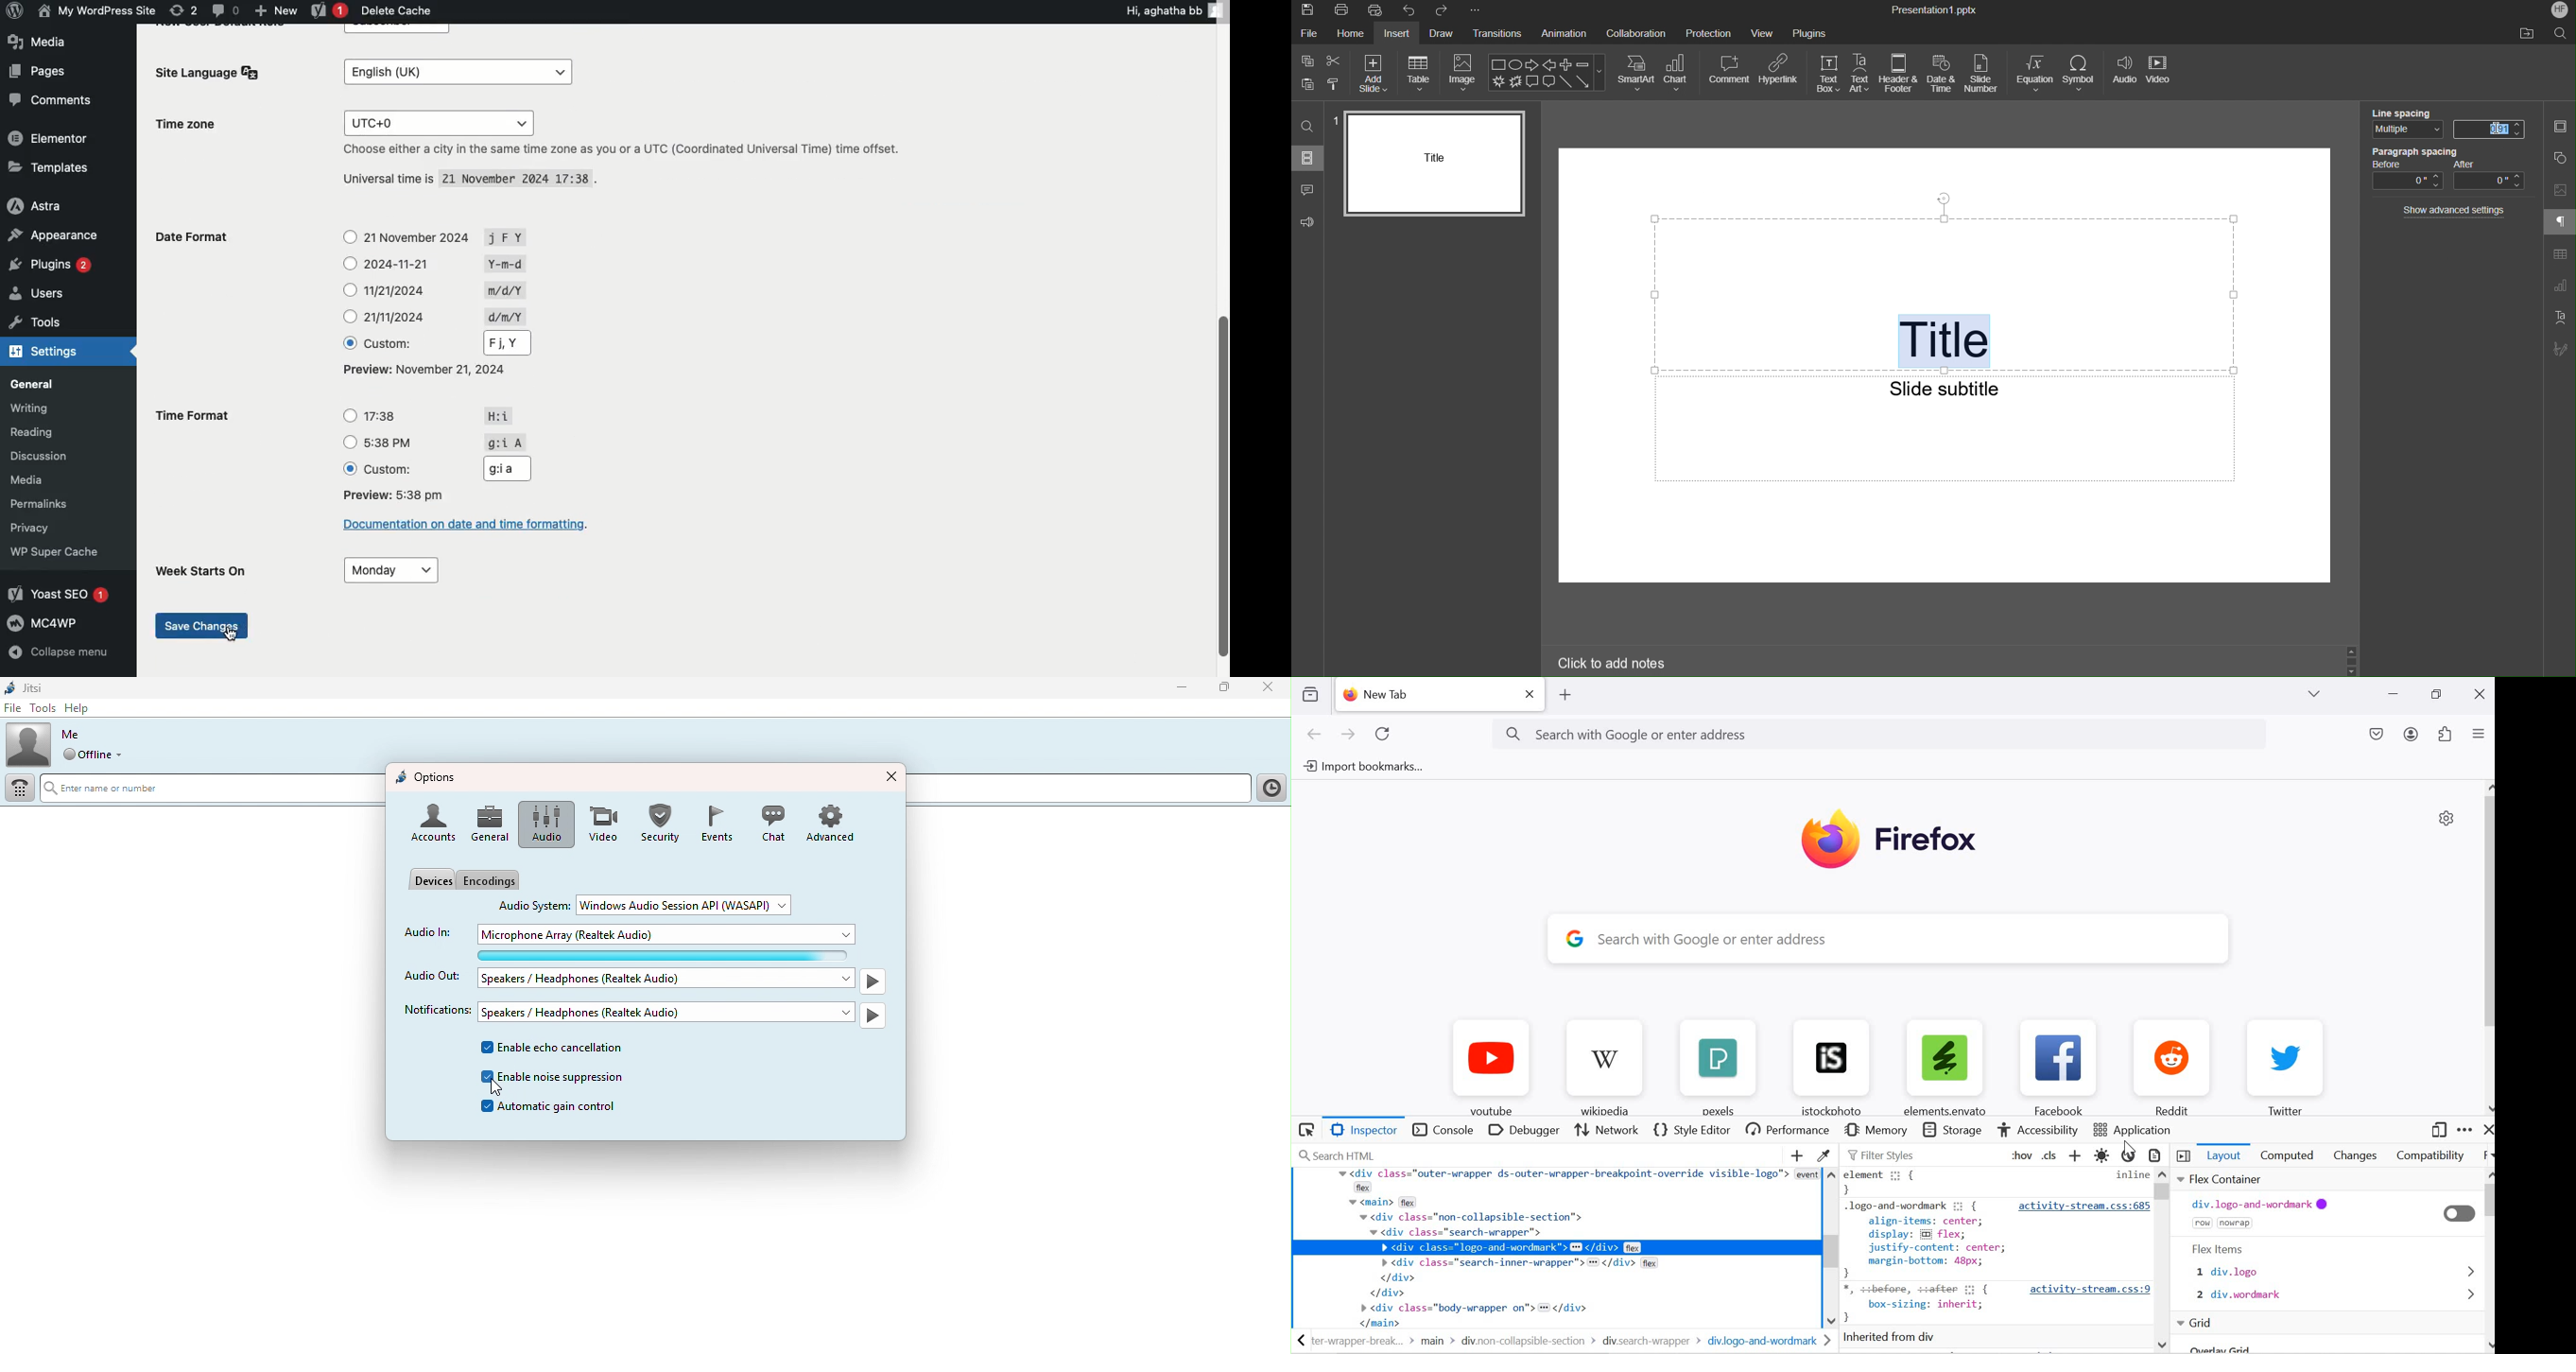 The image size is (2576, 1372). What do you see at coordinates (1567, 695) in the screenshot?
I see `ADD TAB` at bounding box center [1567, 695].